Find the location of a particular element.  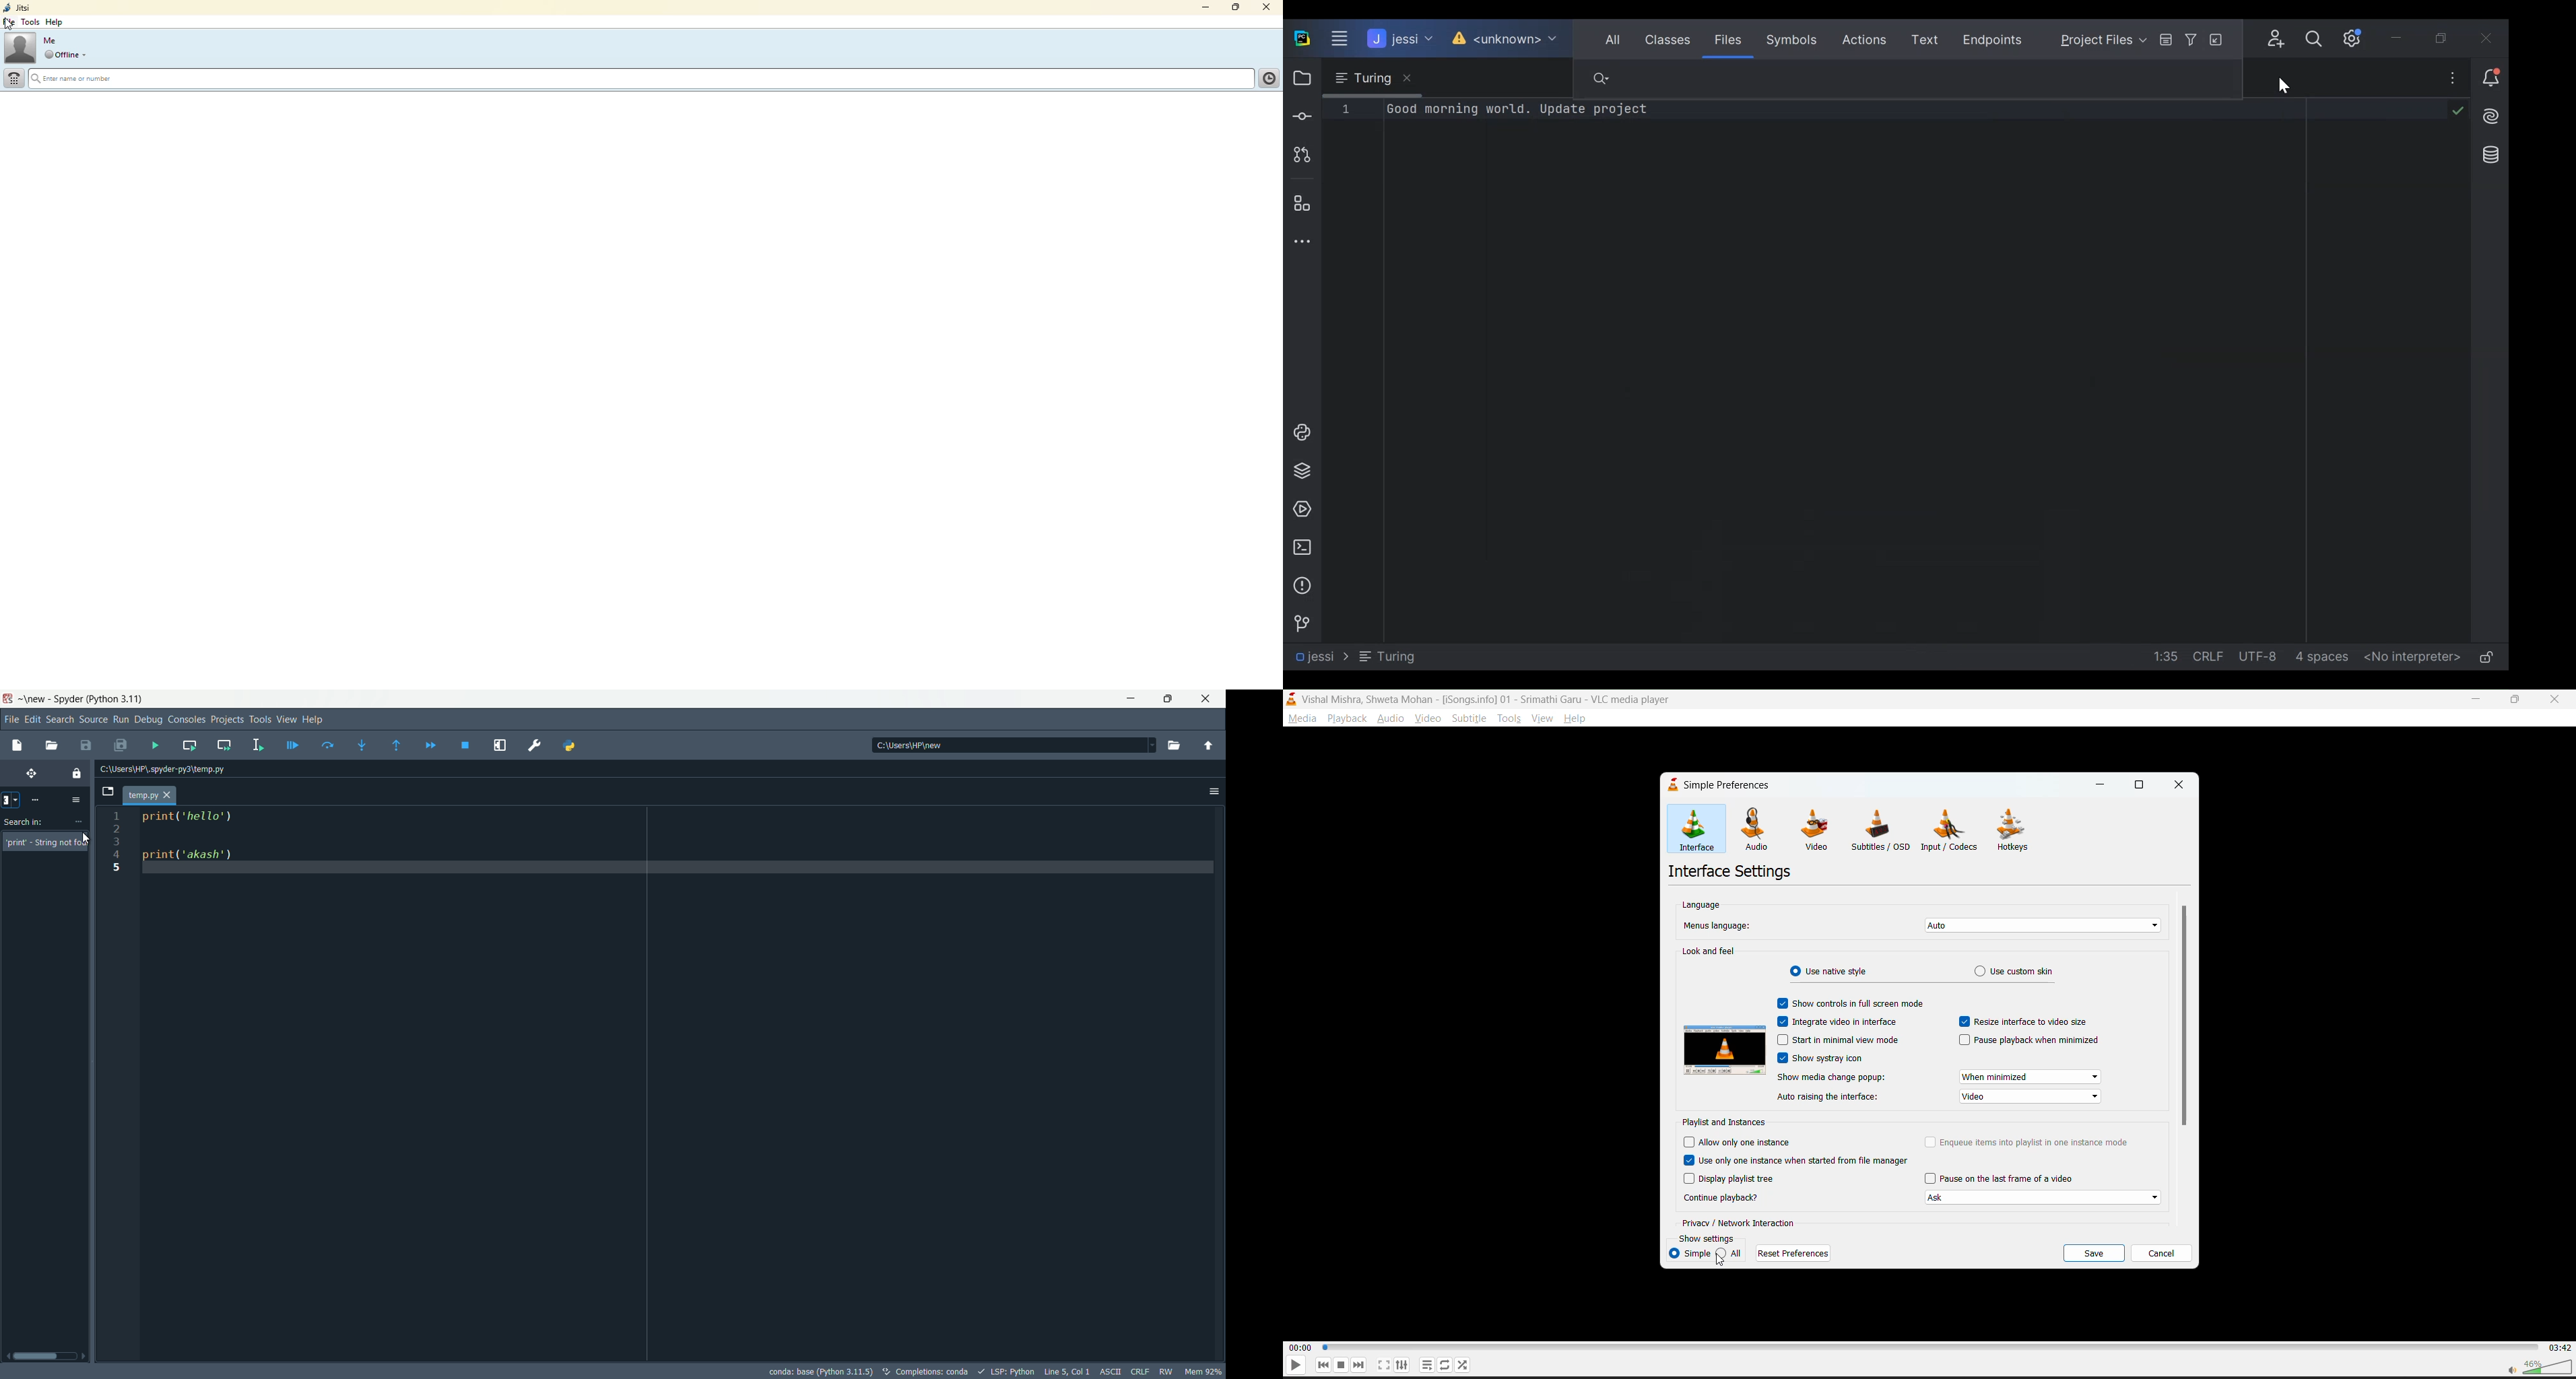

jitsi is located at coordinates (17, 8).